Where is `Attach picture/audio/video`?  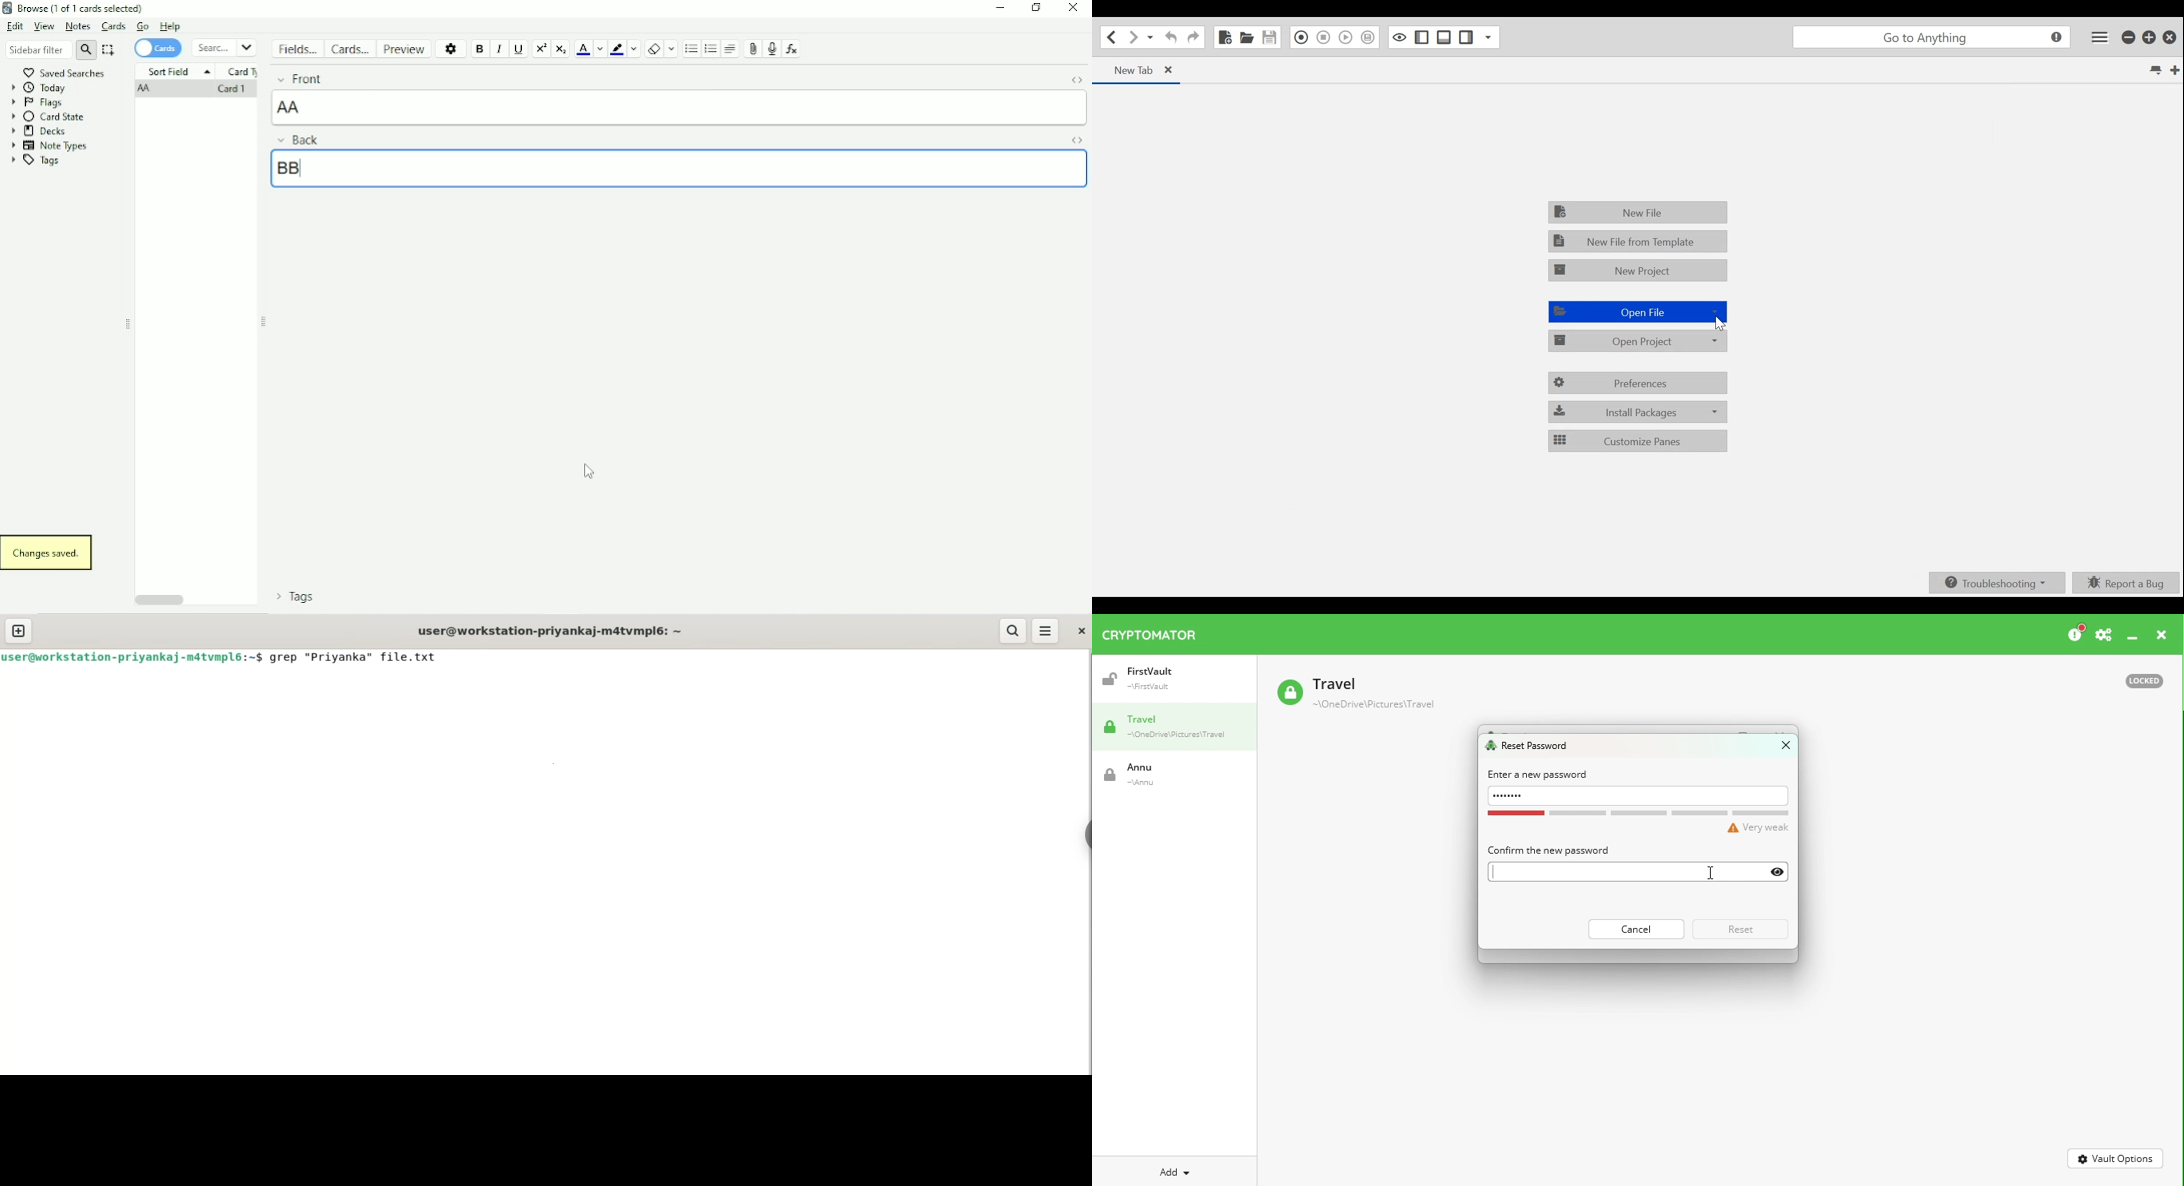 Attach picture/audio/video is located at coordinates (751, 49).